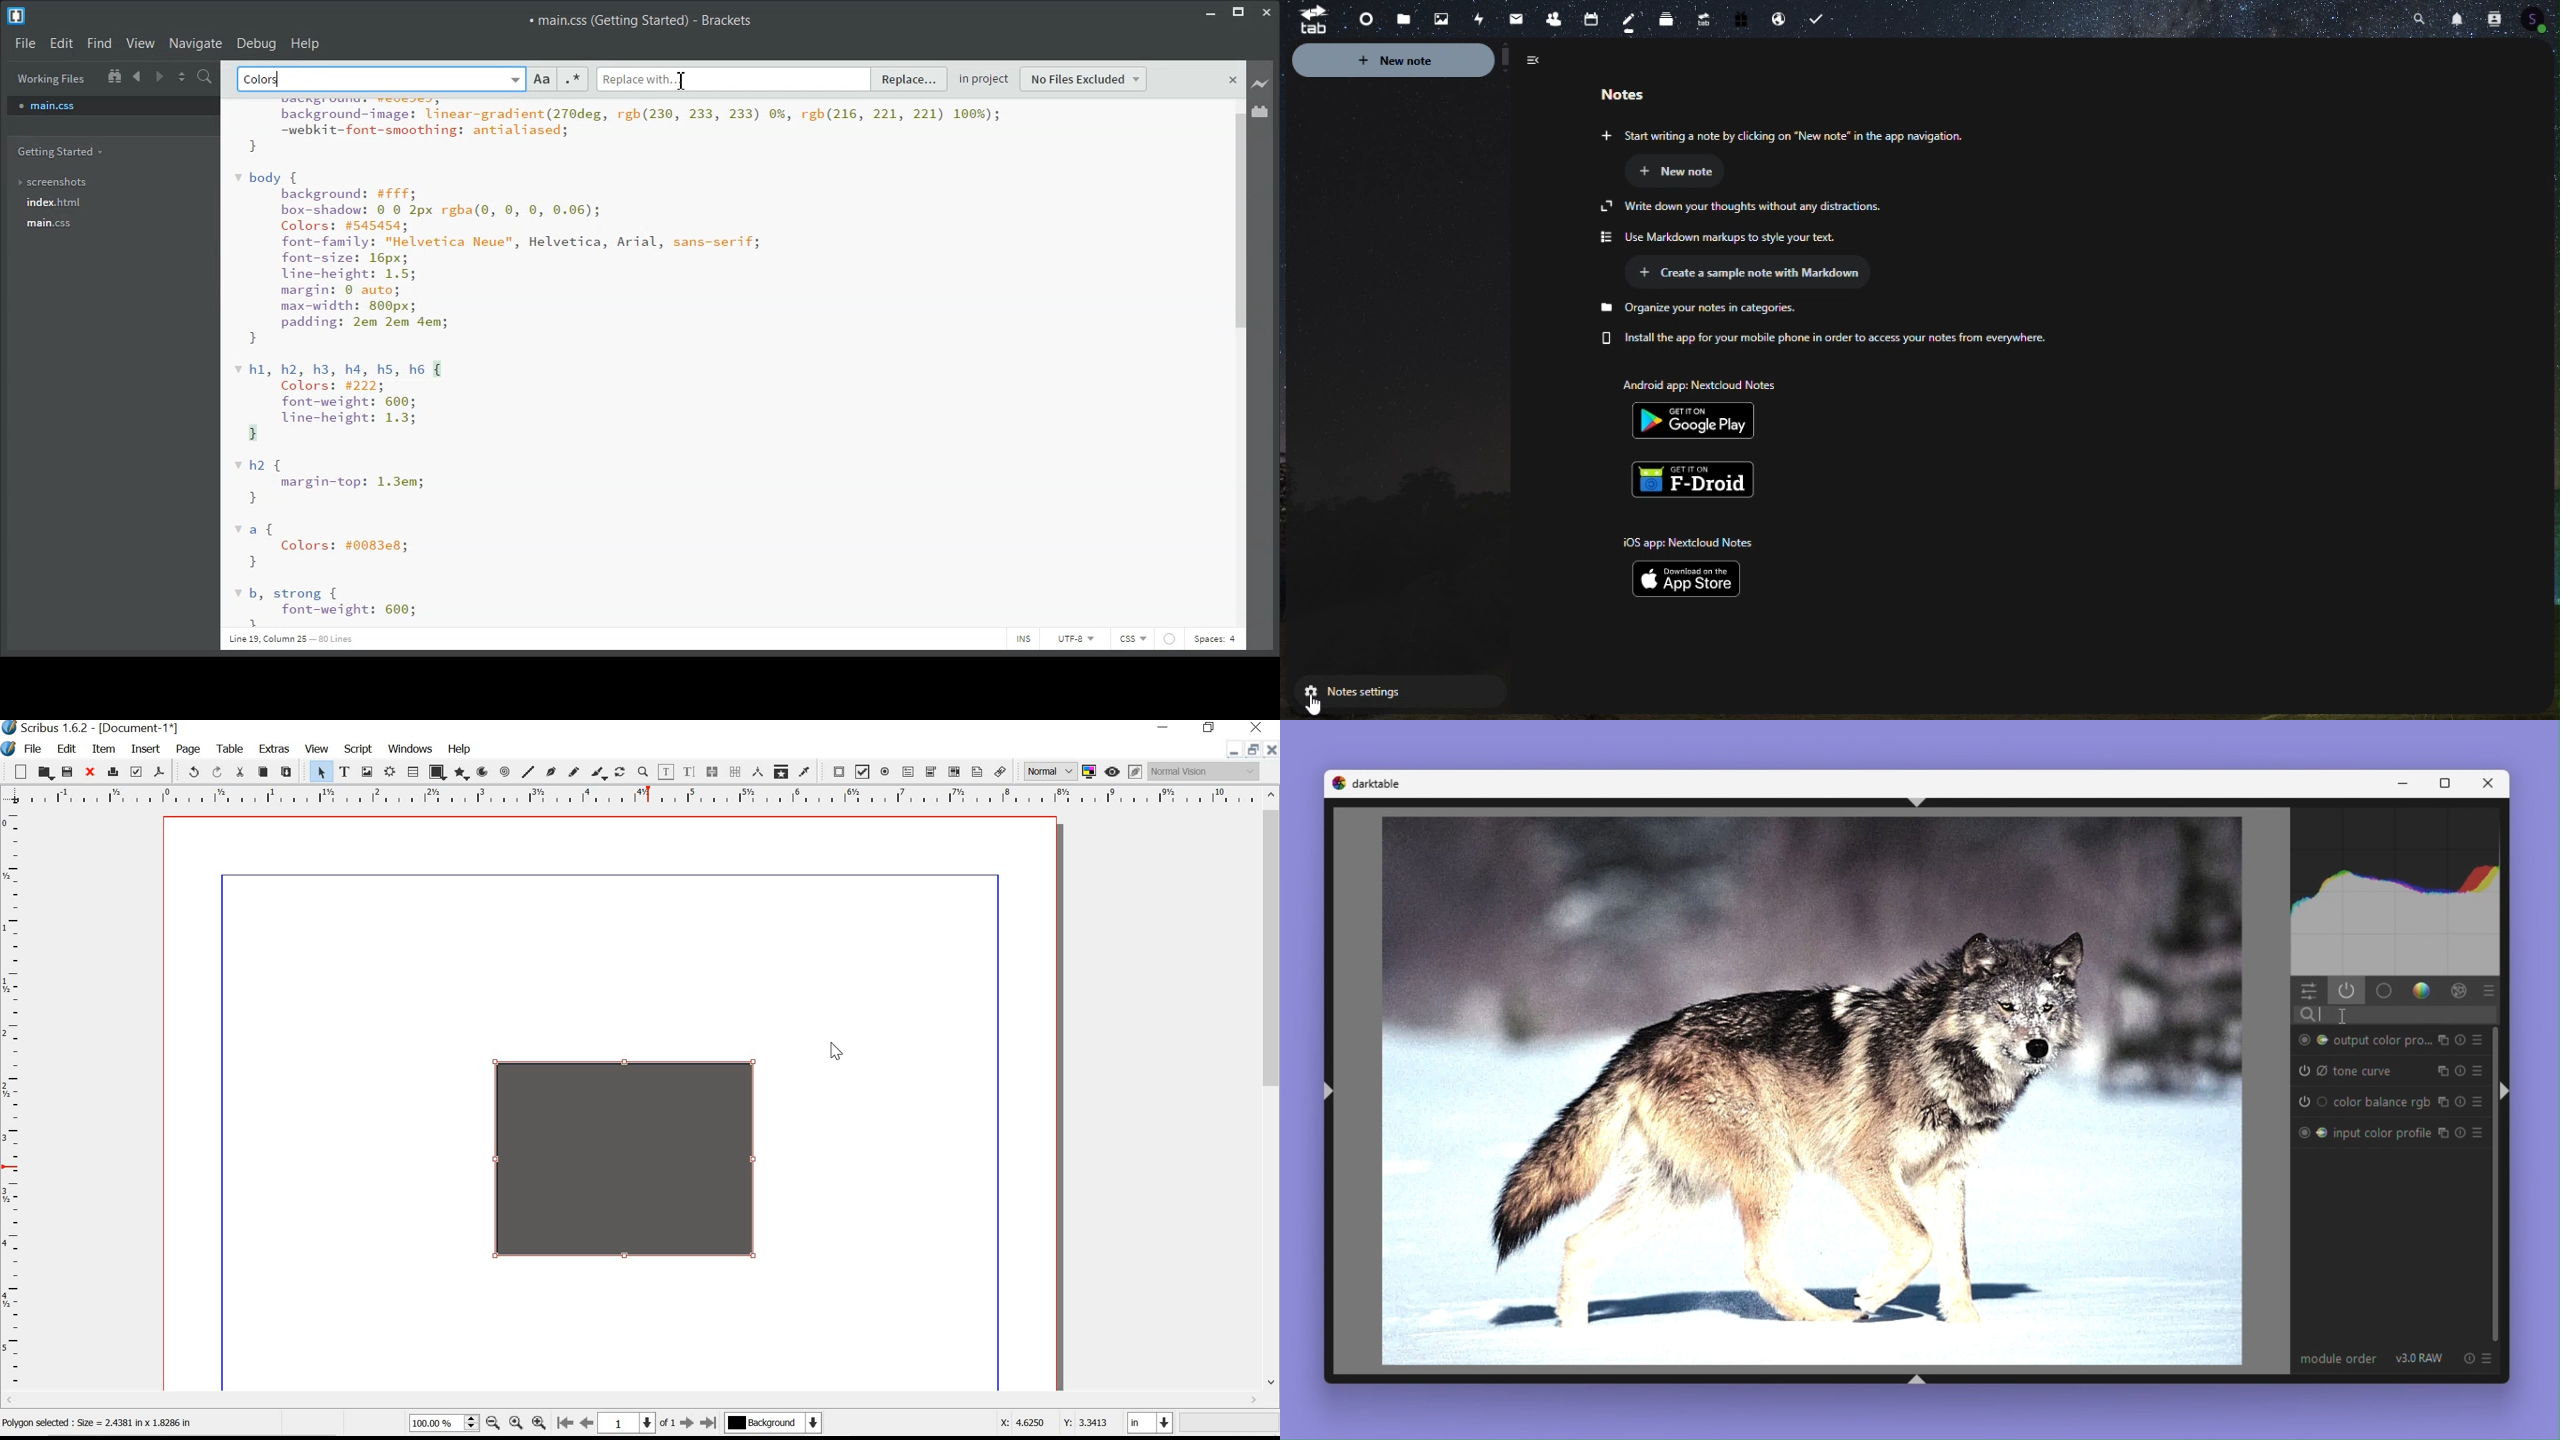 Image resolution: width=2576 pixels, height=1456 pixels. Describe the element at coordinates (60, 43) in the screenshot. I see `Edit` at that location.